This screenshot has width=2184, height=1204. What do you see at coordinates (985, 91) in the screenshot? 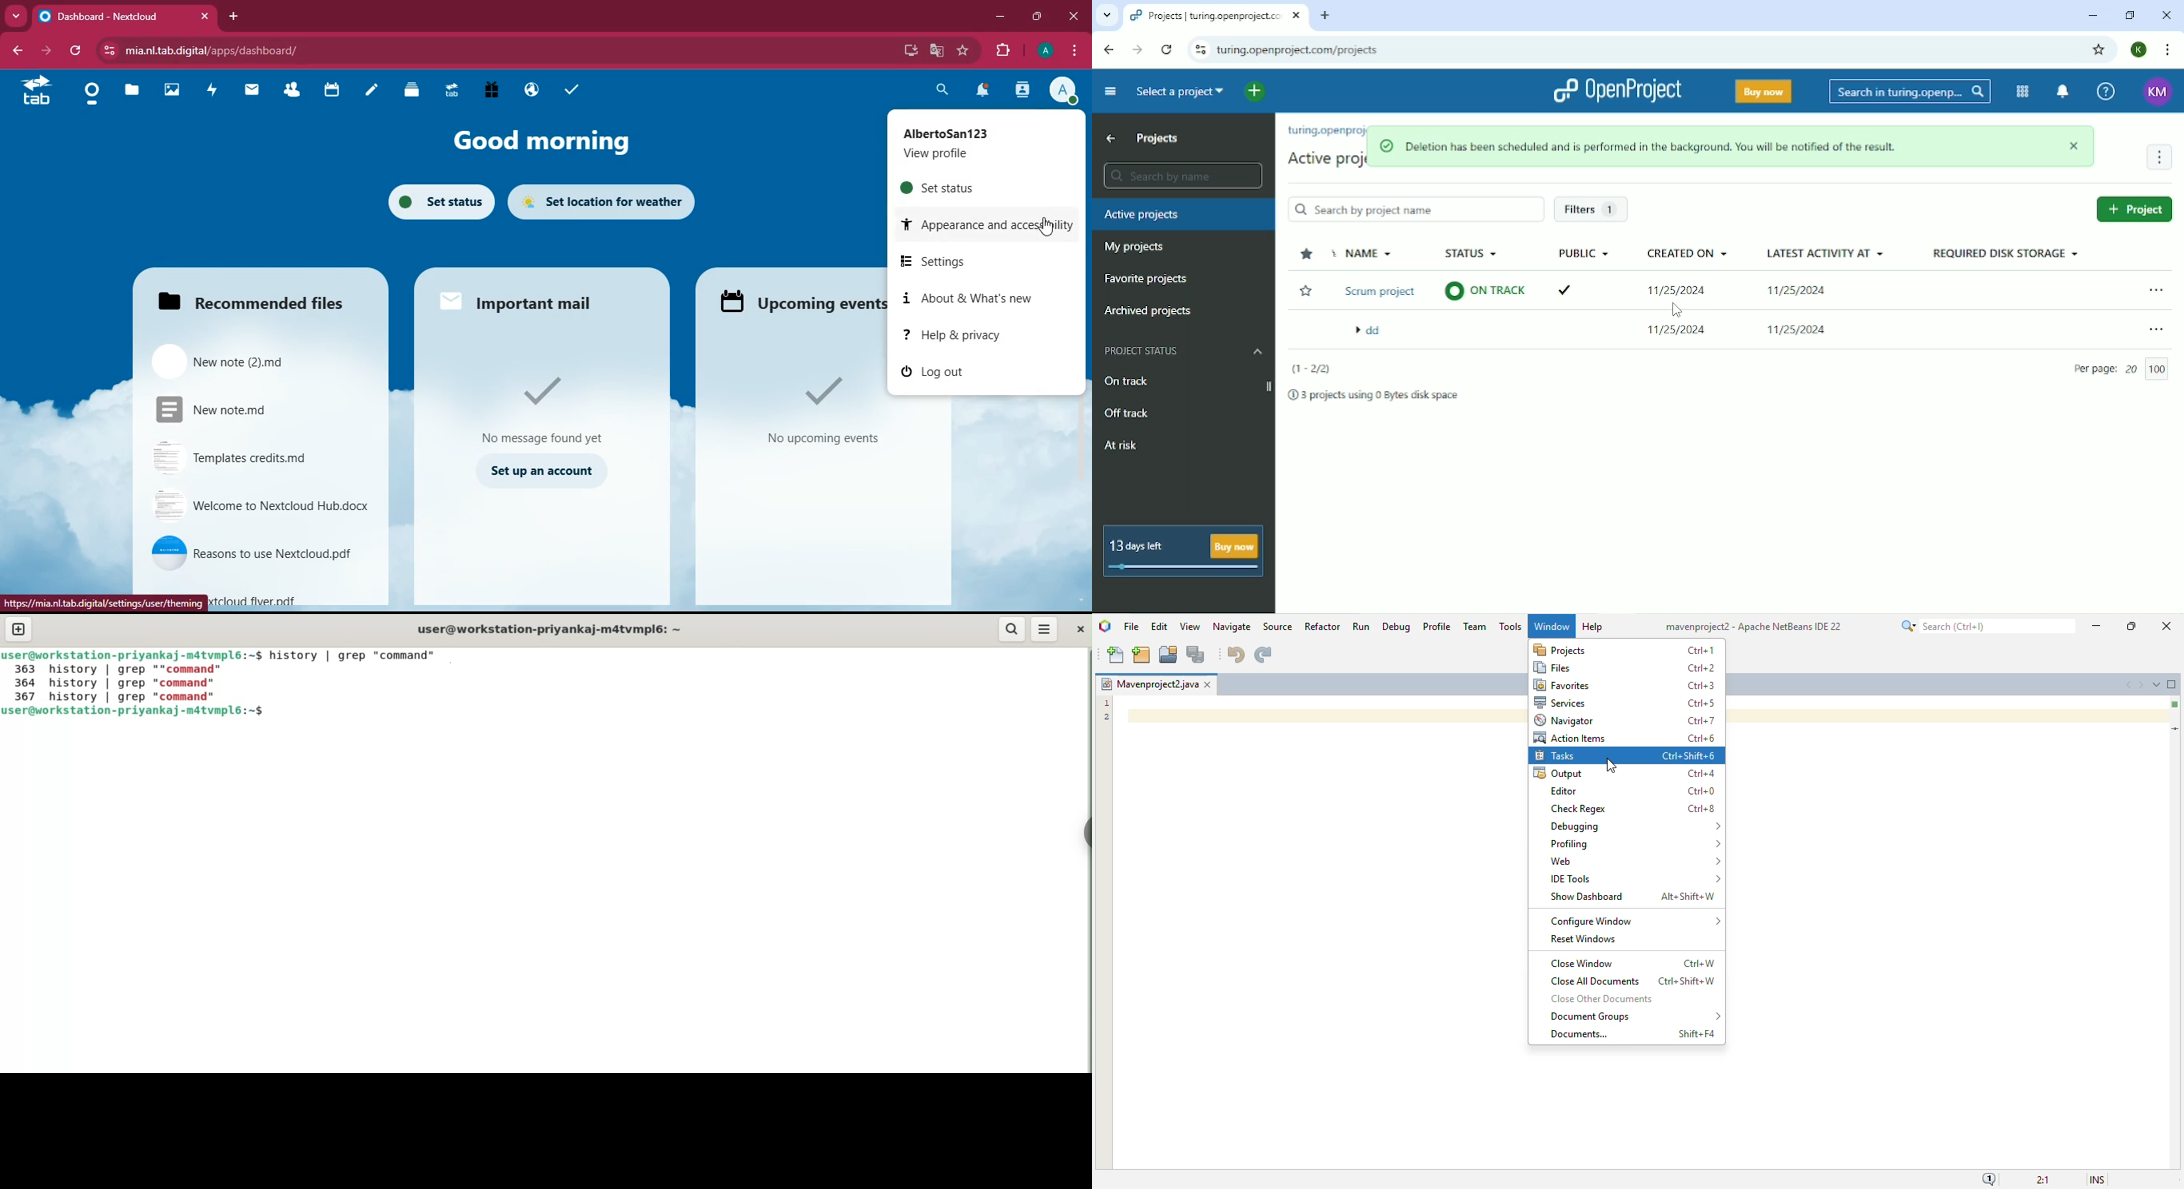
I see `notifications` at bounding box center [985, 91].